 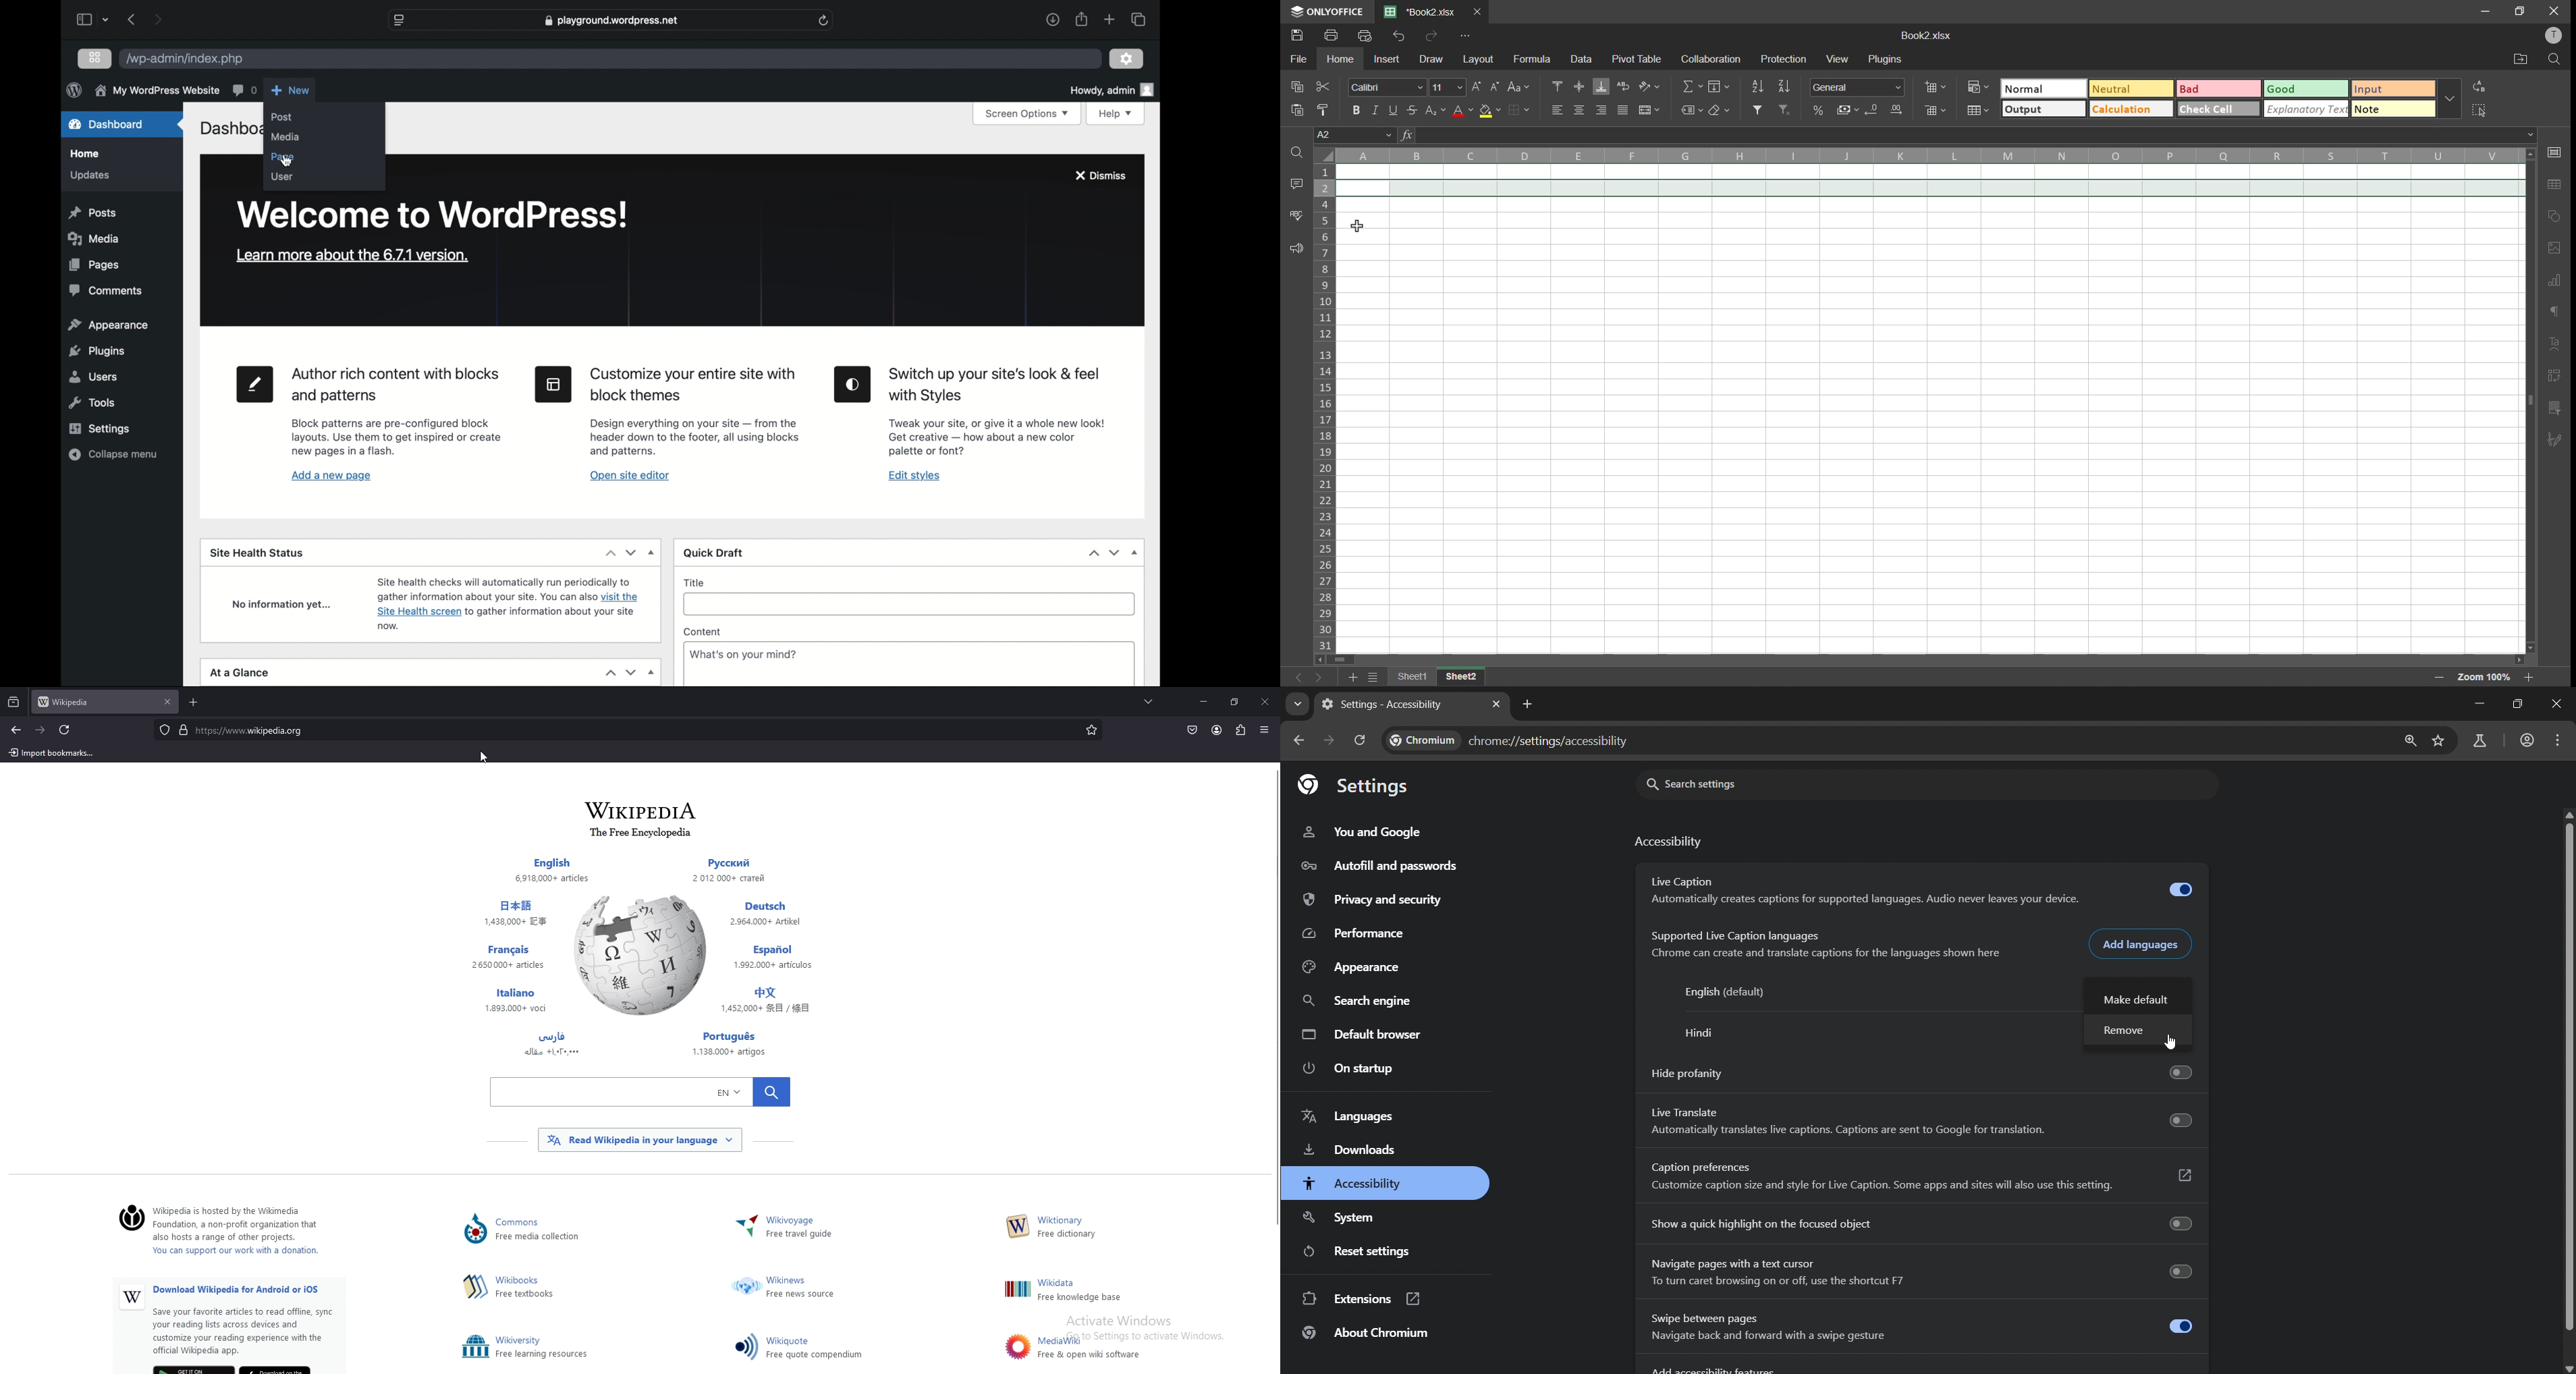 What do you see at coordinates (195, 702) in the screenshot?
I see `add tab` at bounding box center [195, 702].